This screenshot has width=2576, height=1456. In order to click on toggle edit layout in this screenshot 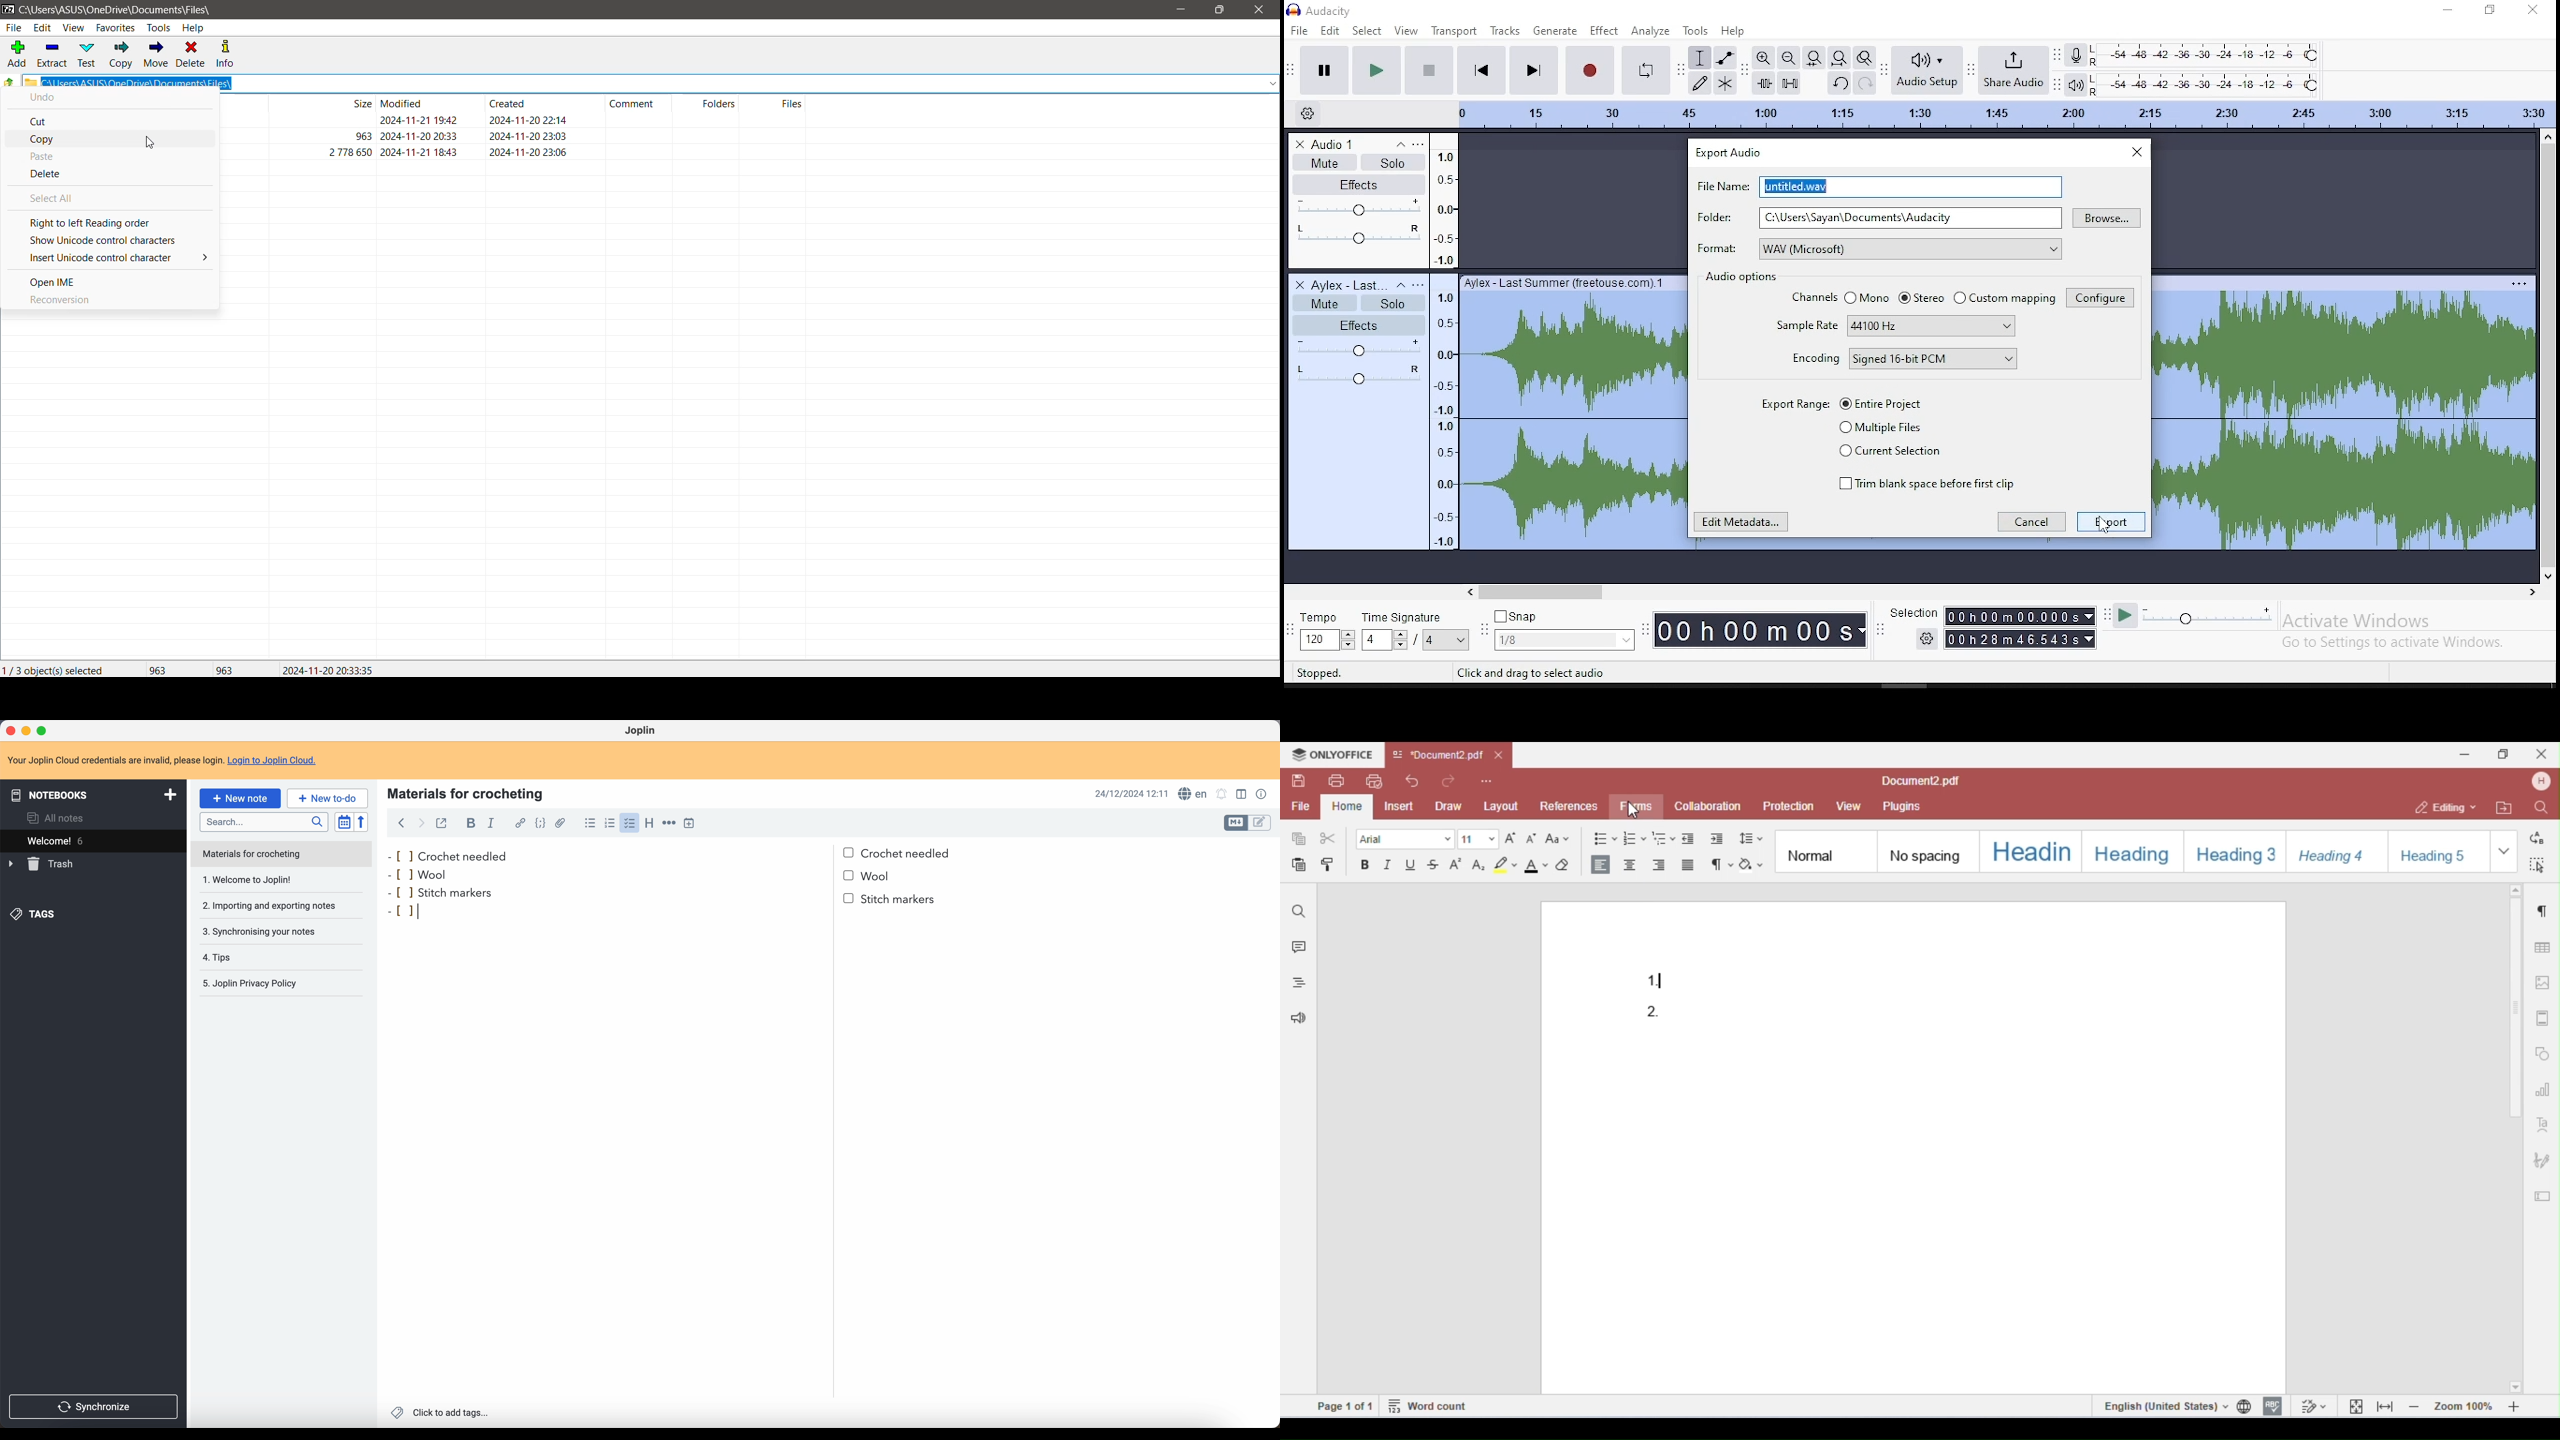, I will do `click(1235, 823)`.